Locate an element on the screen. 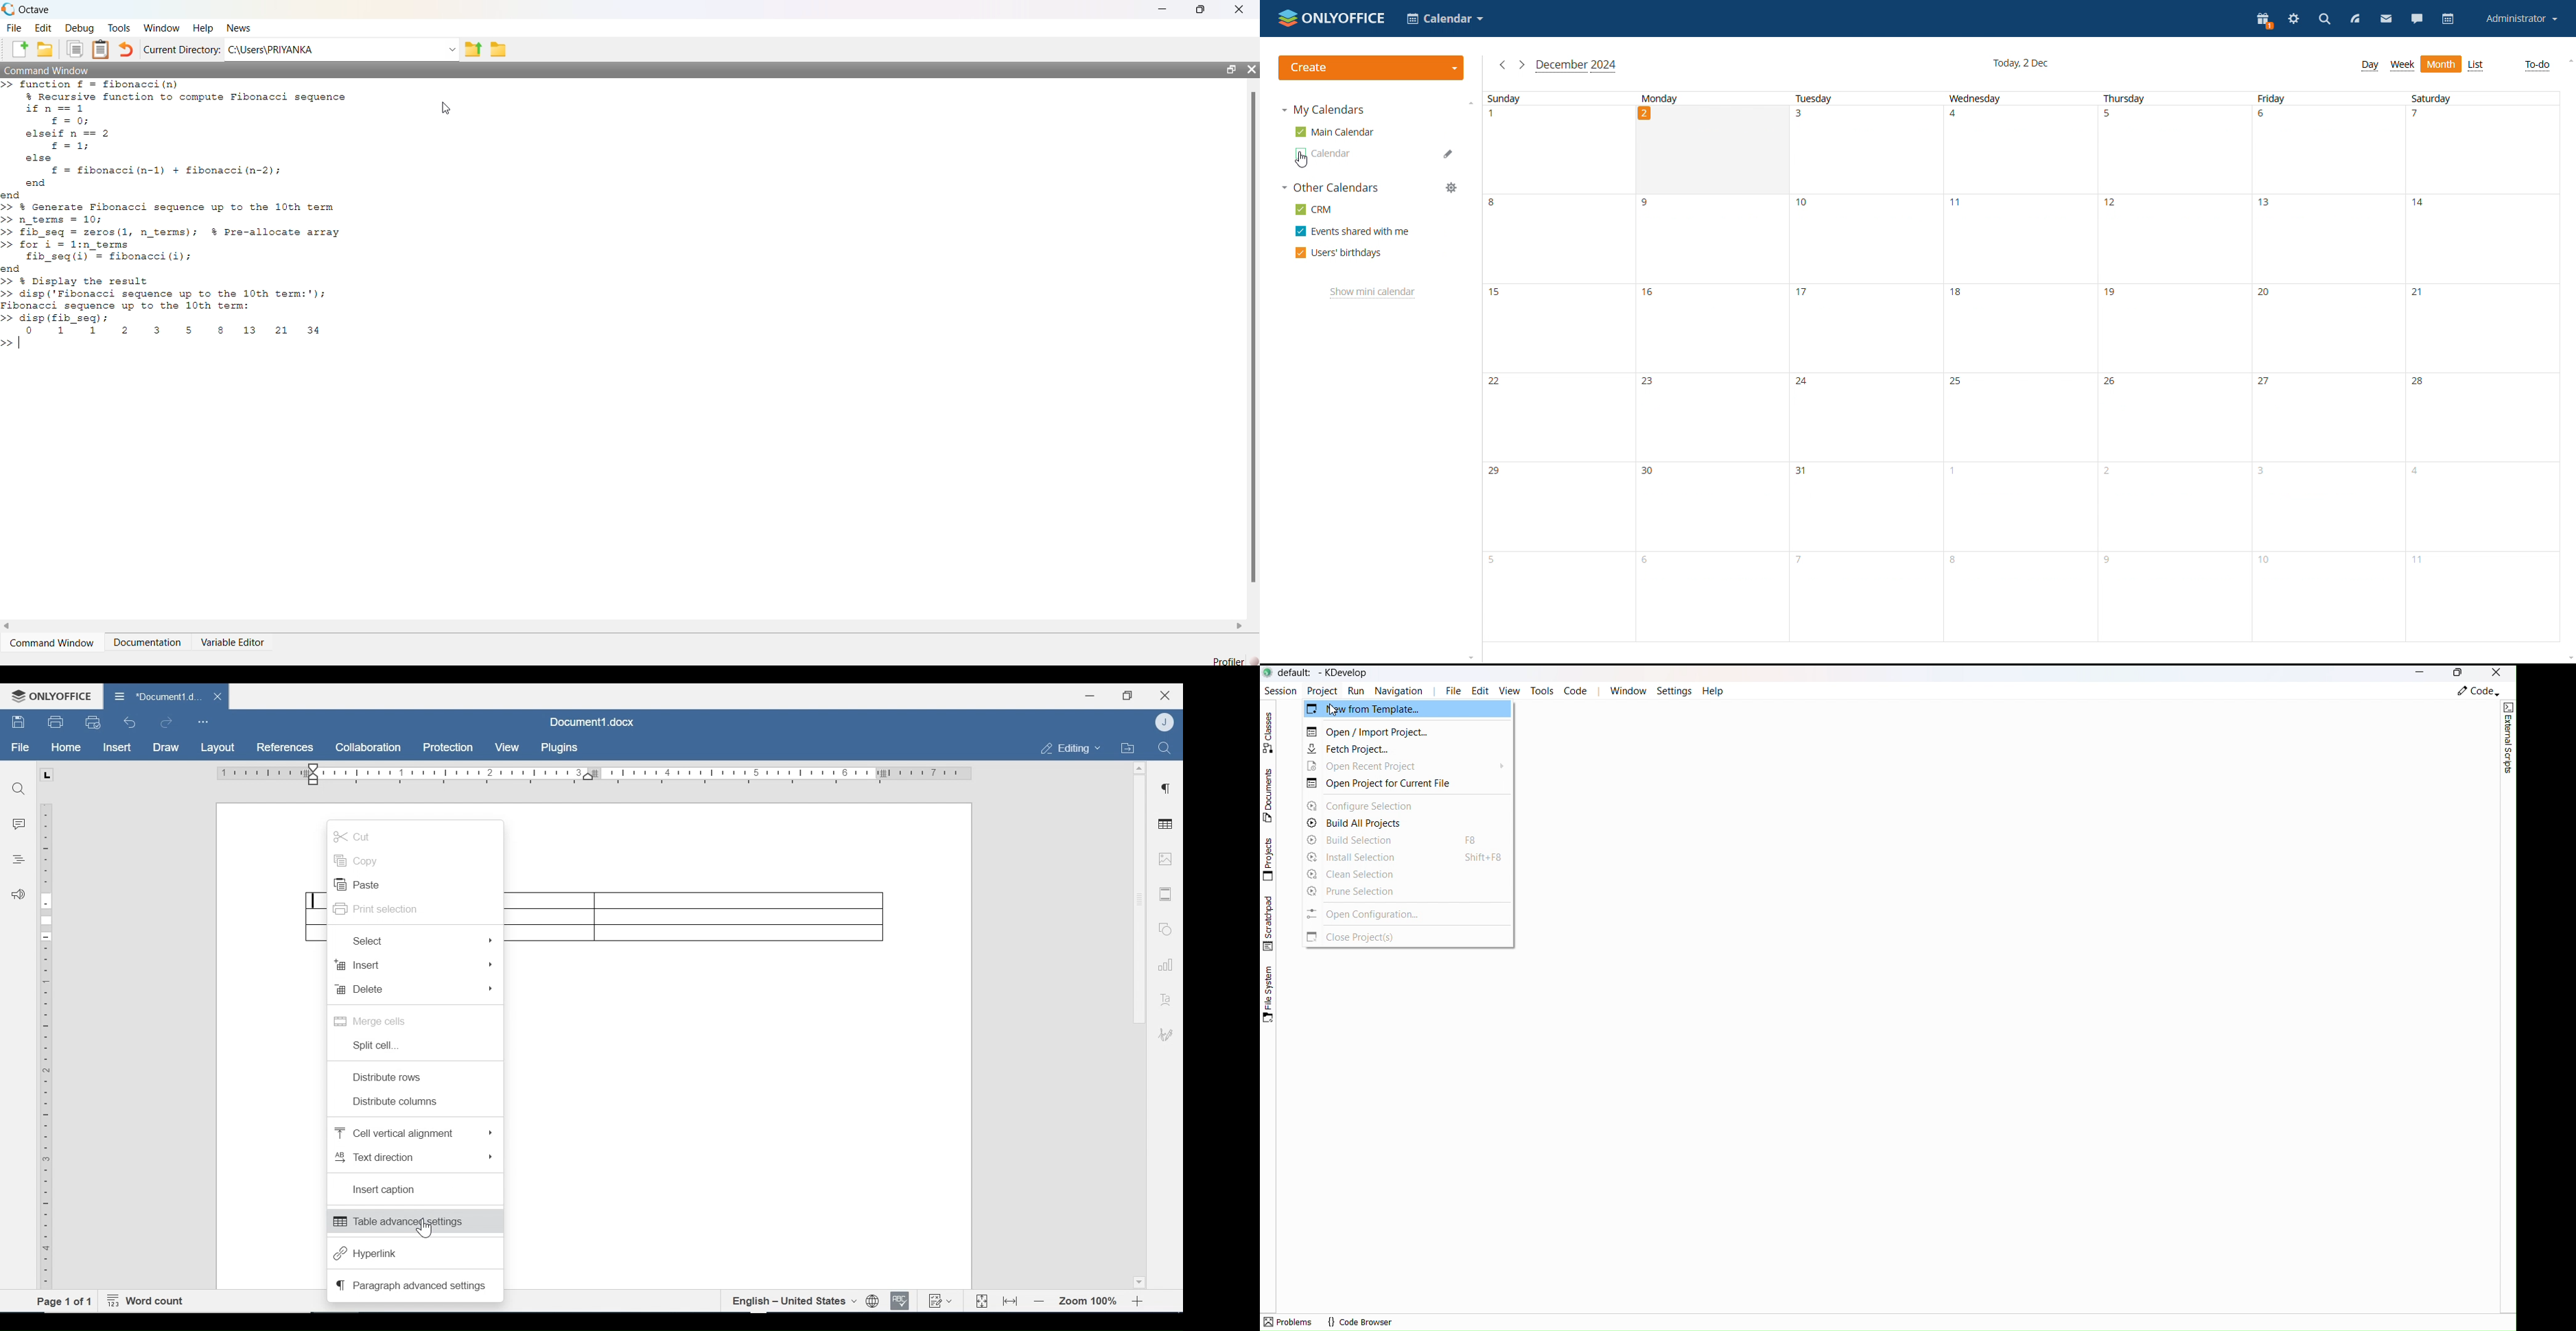 This screenshot has width=2576, height=1344. Document1.docx is located at coordinates (593, 722).